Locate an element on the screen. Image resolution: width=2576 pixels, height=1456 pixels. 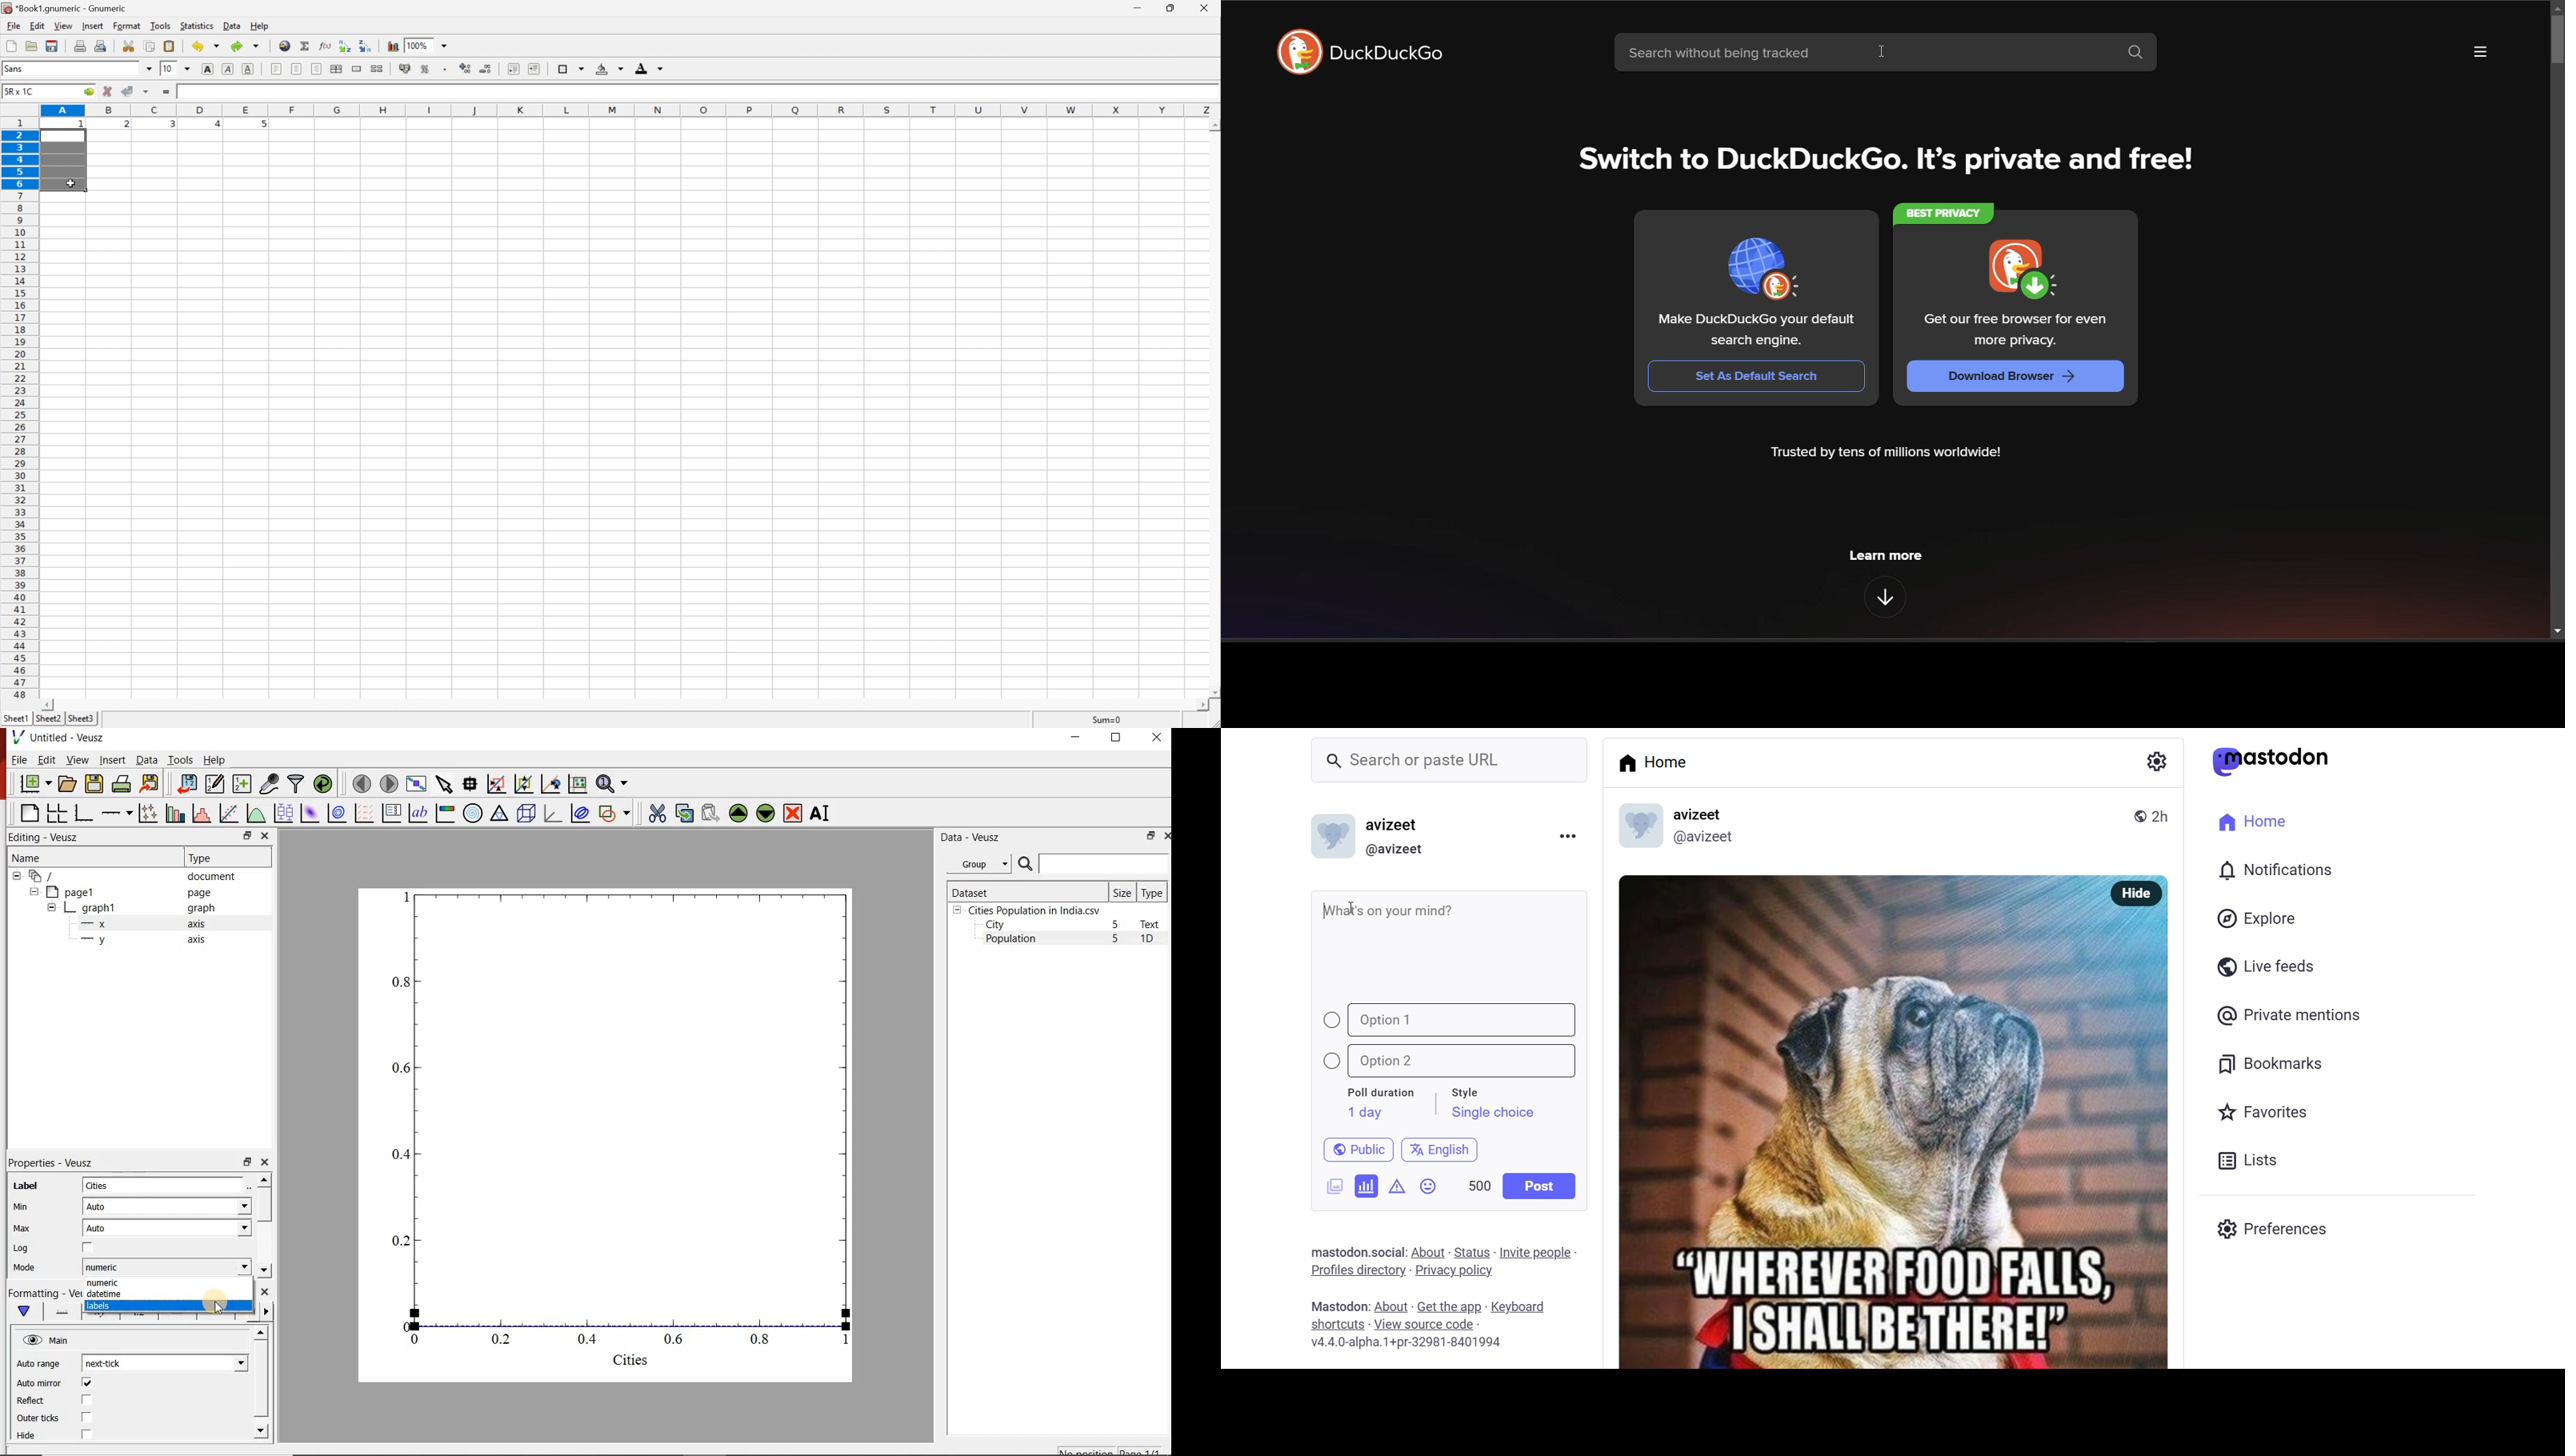
bookmark is located at coordinates (2273, 1062).